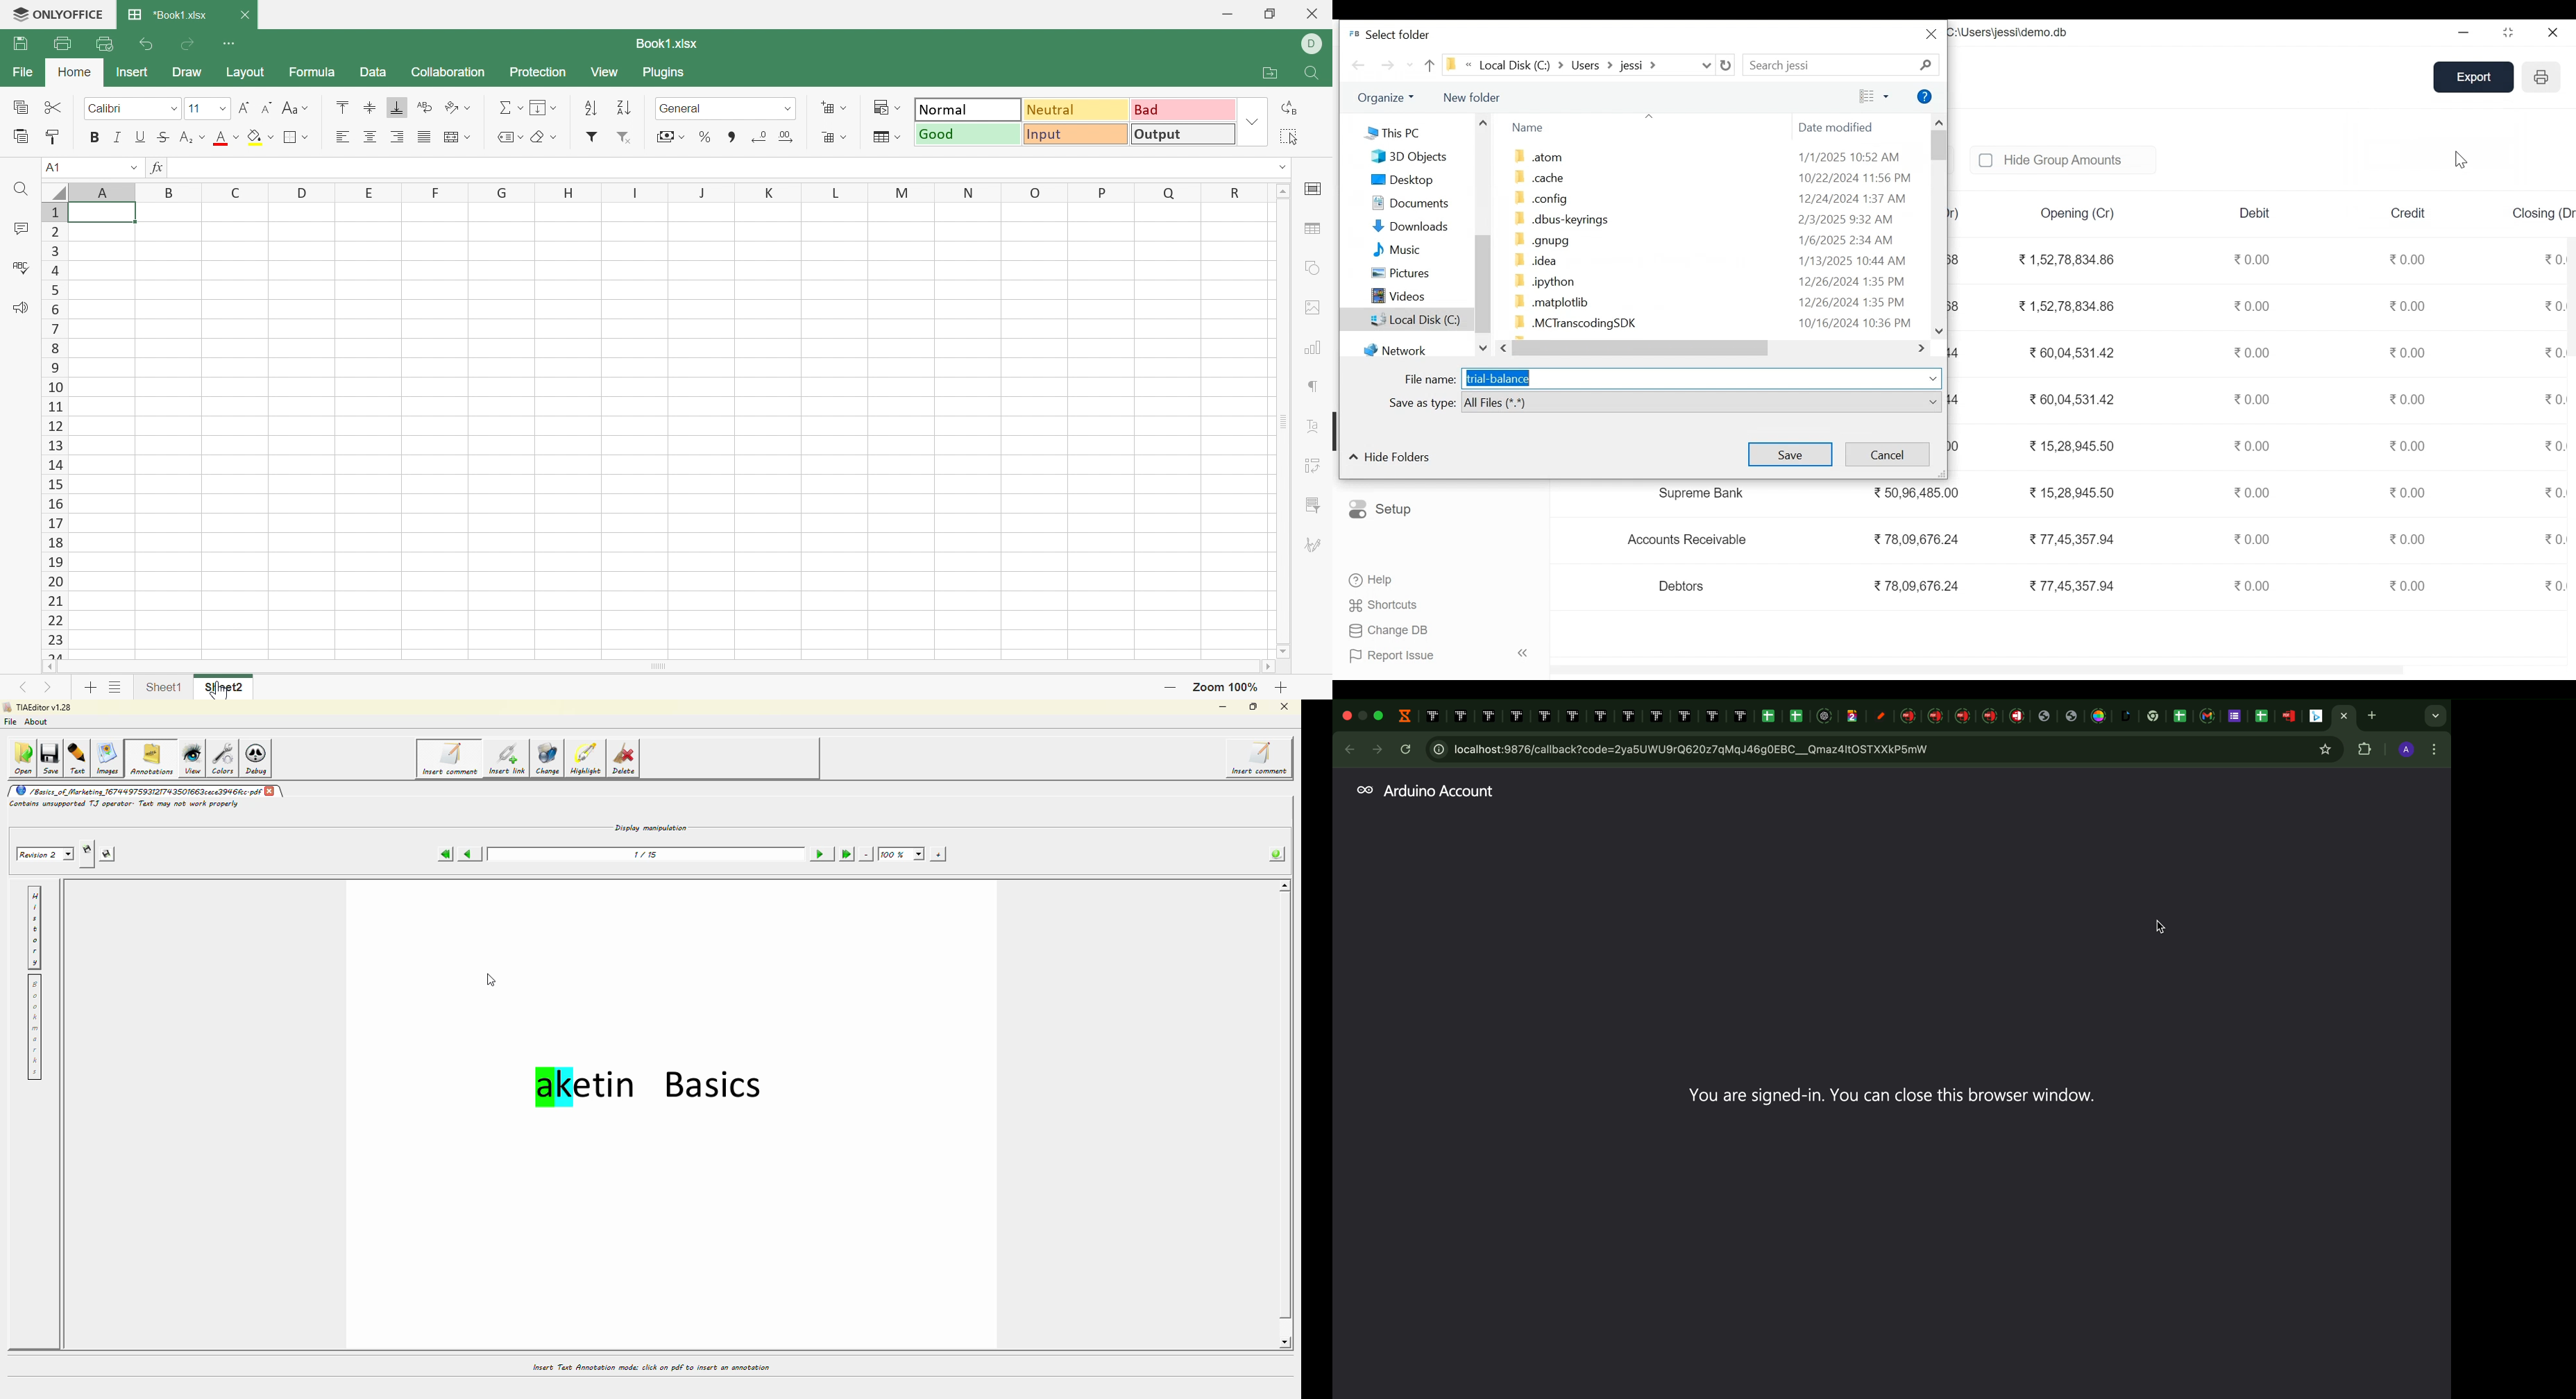  Describe the element at coordinates (606, 72) in the screenshot. I see `View` at that location.